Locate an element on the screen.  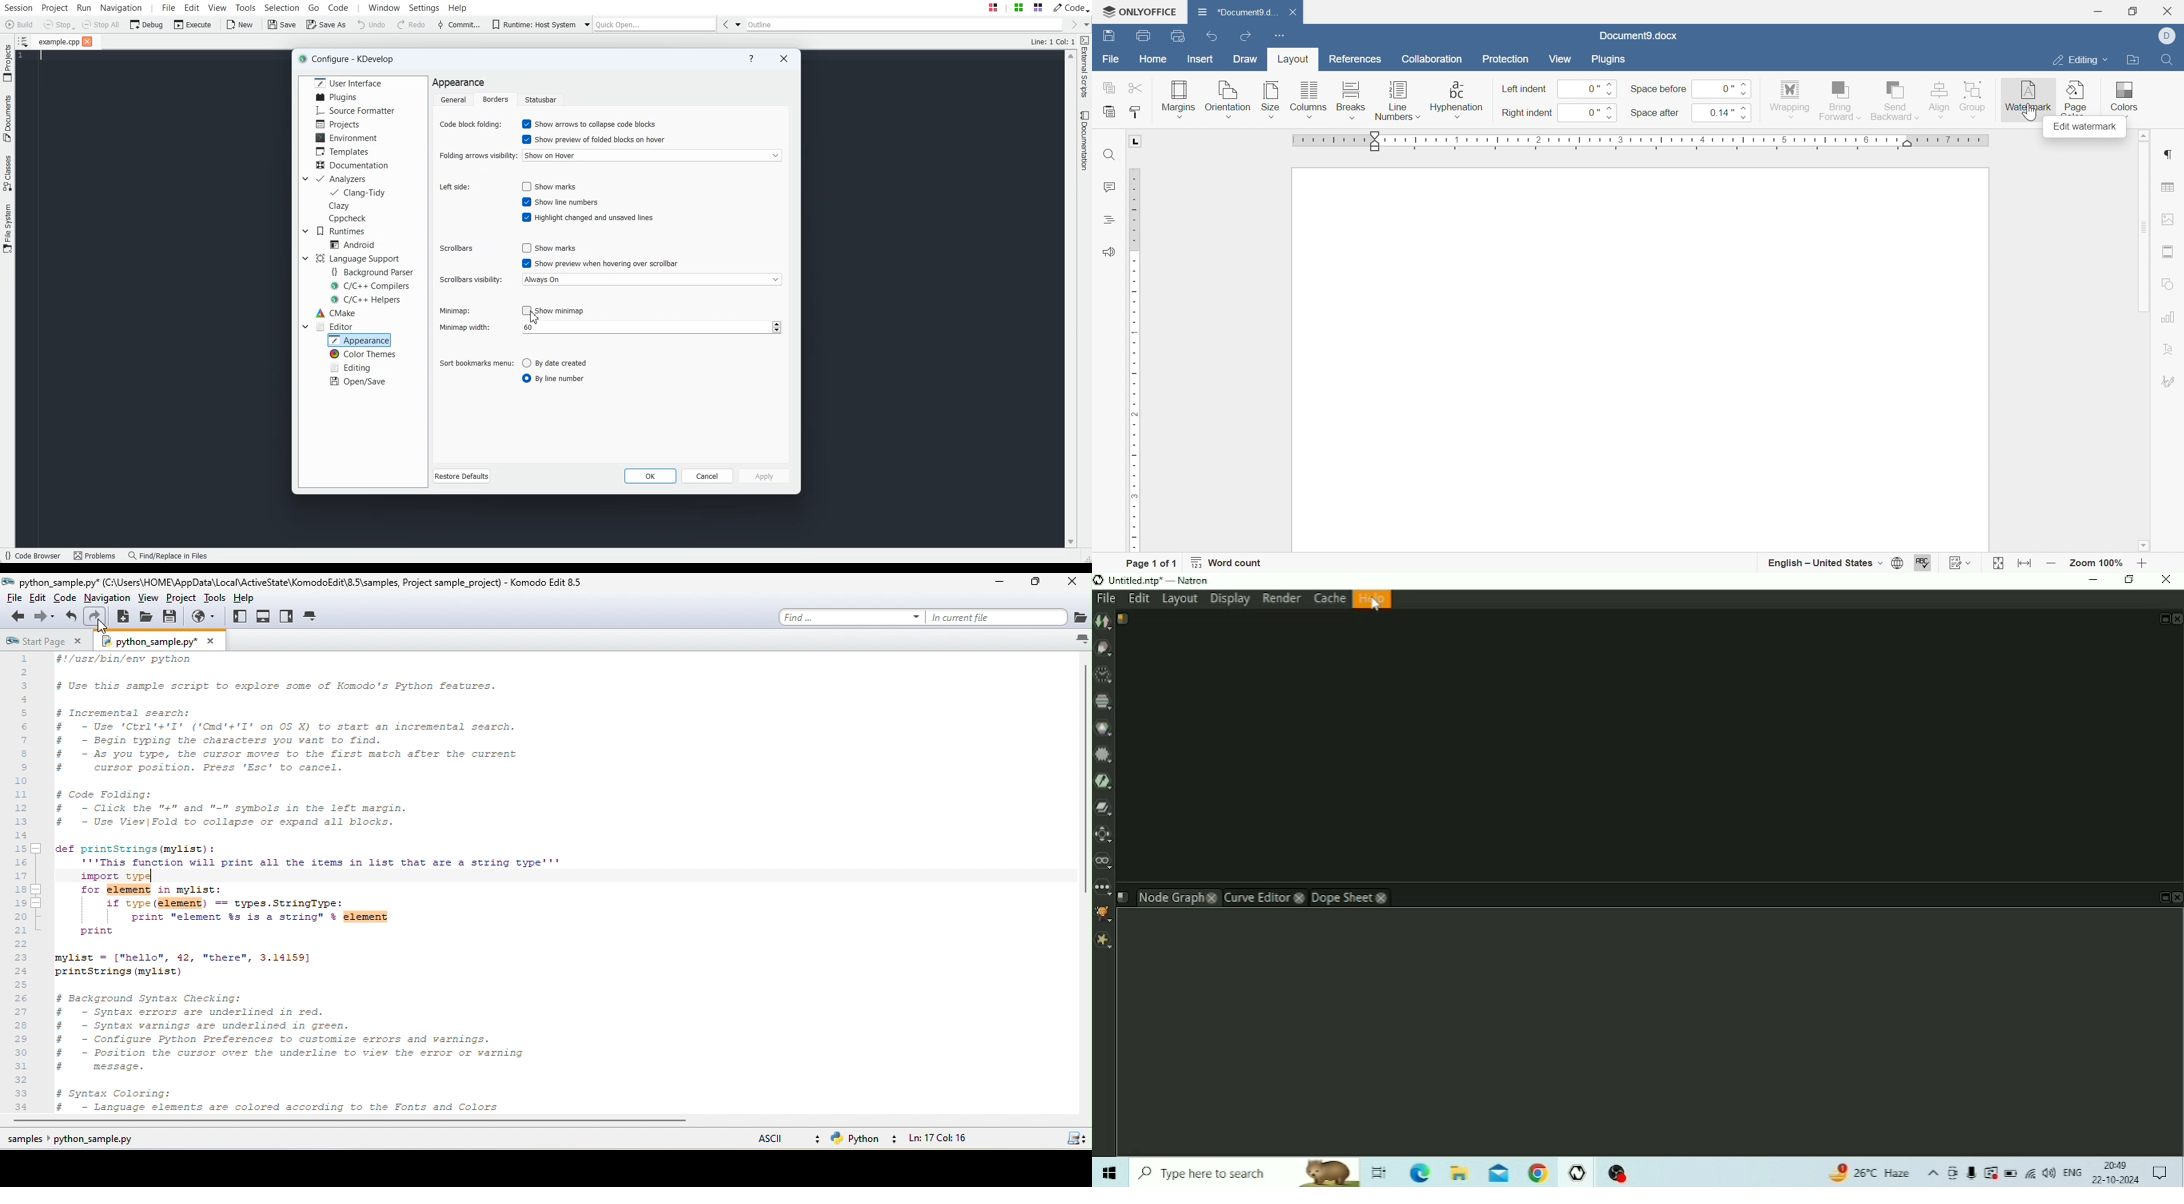
ruler is located at coordinates (1135, 360).